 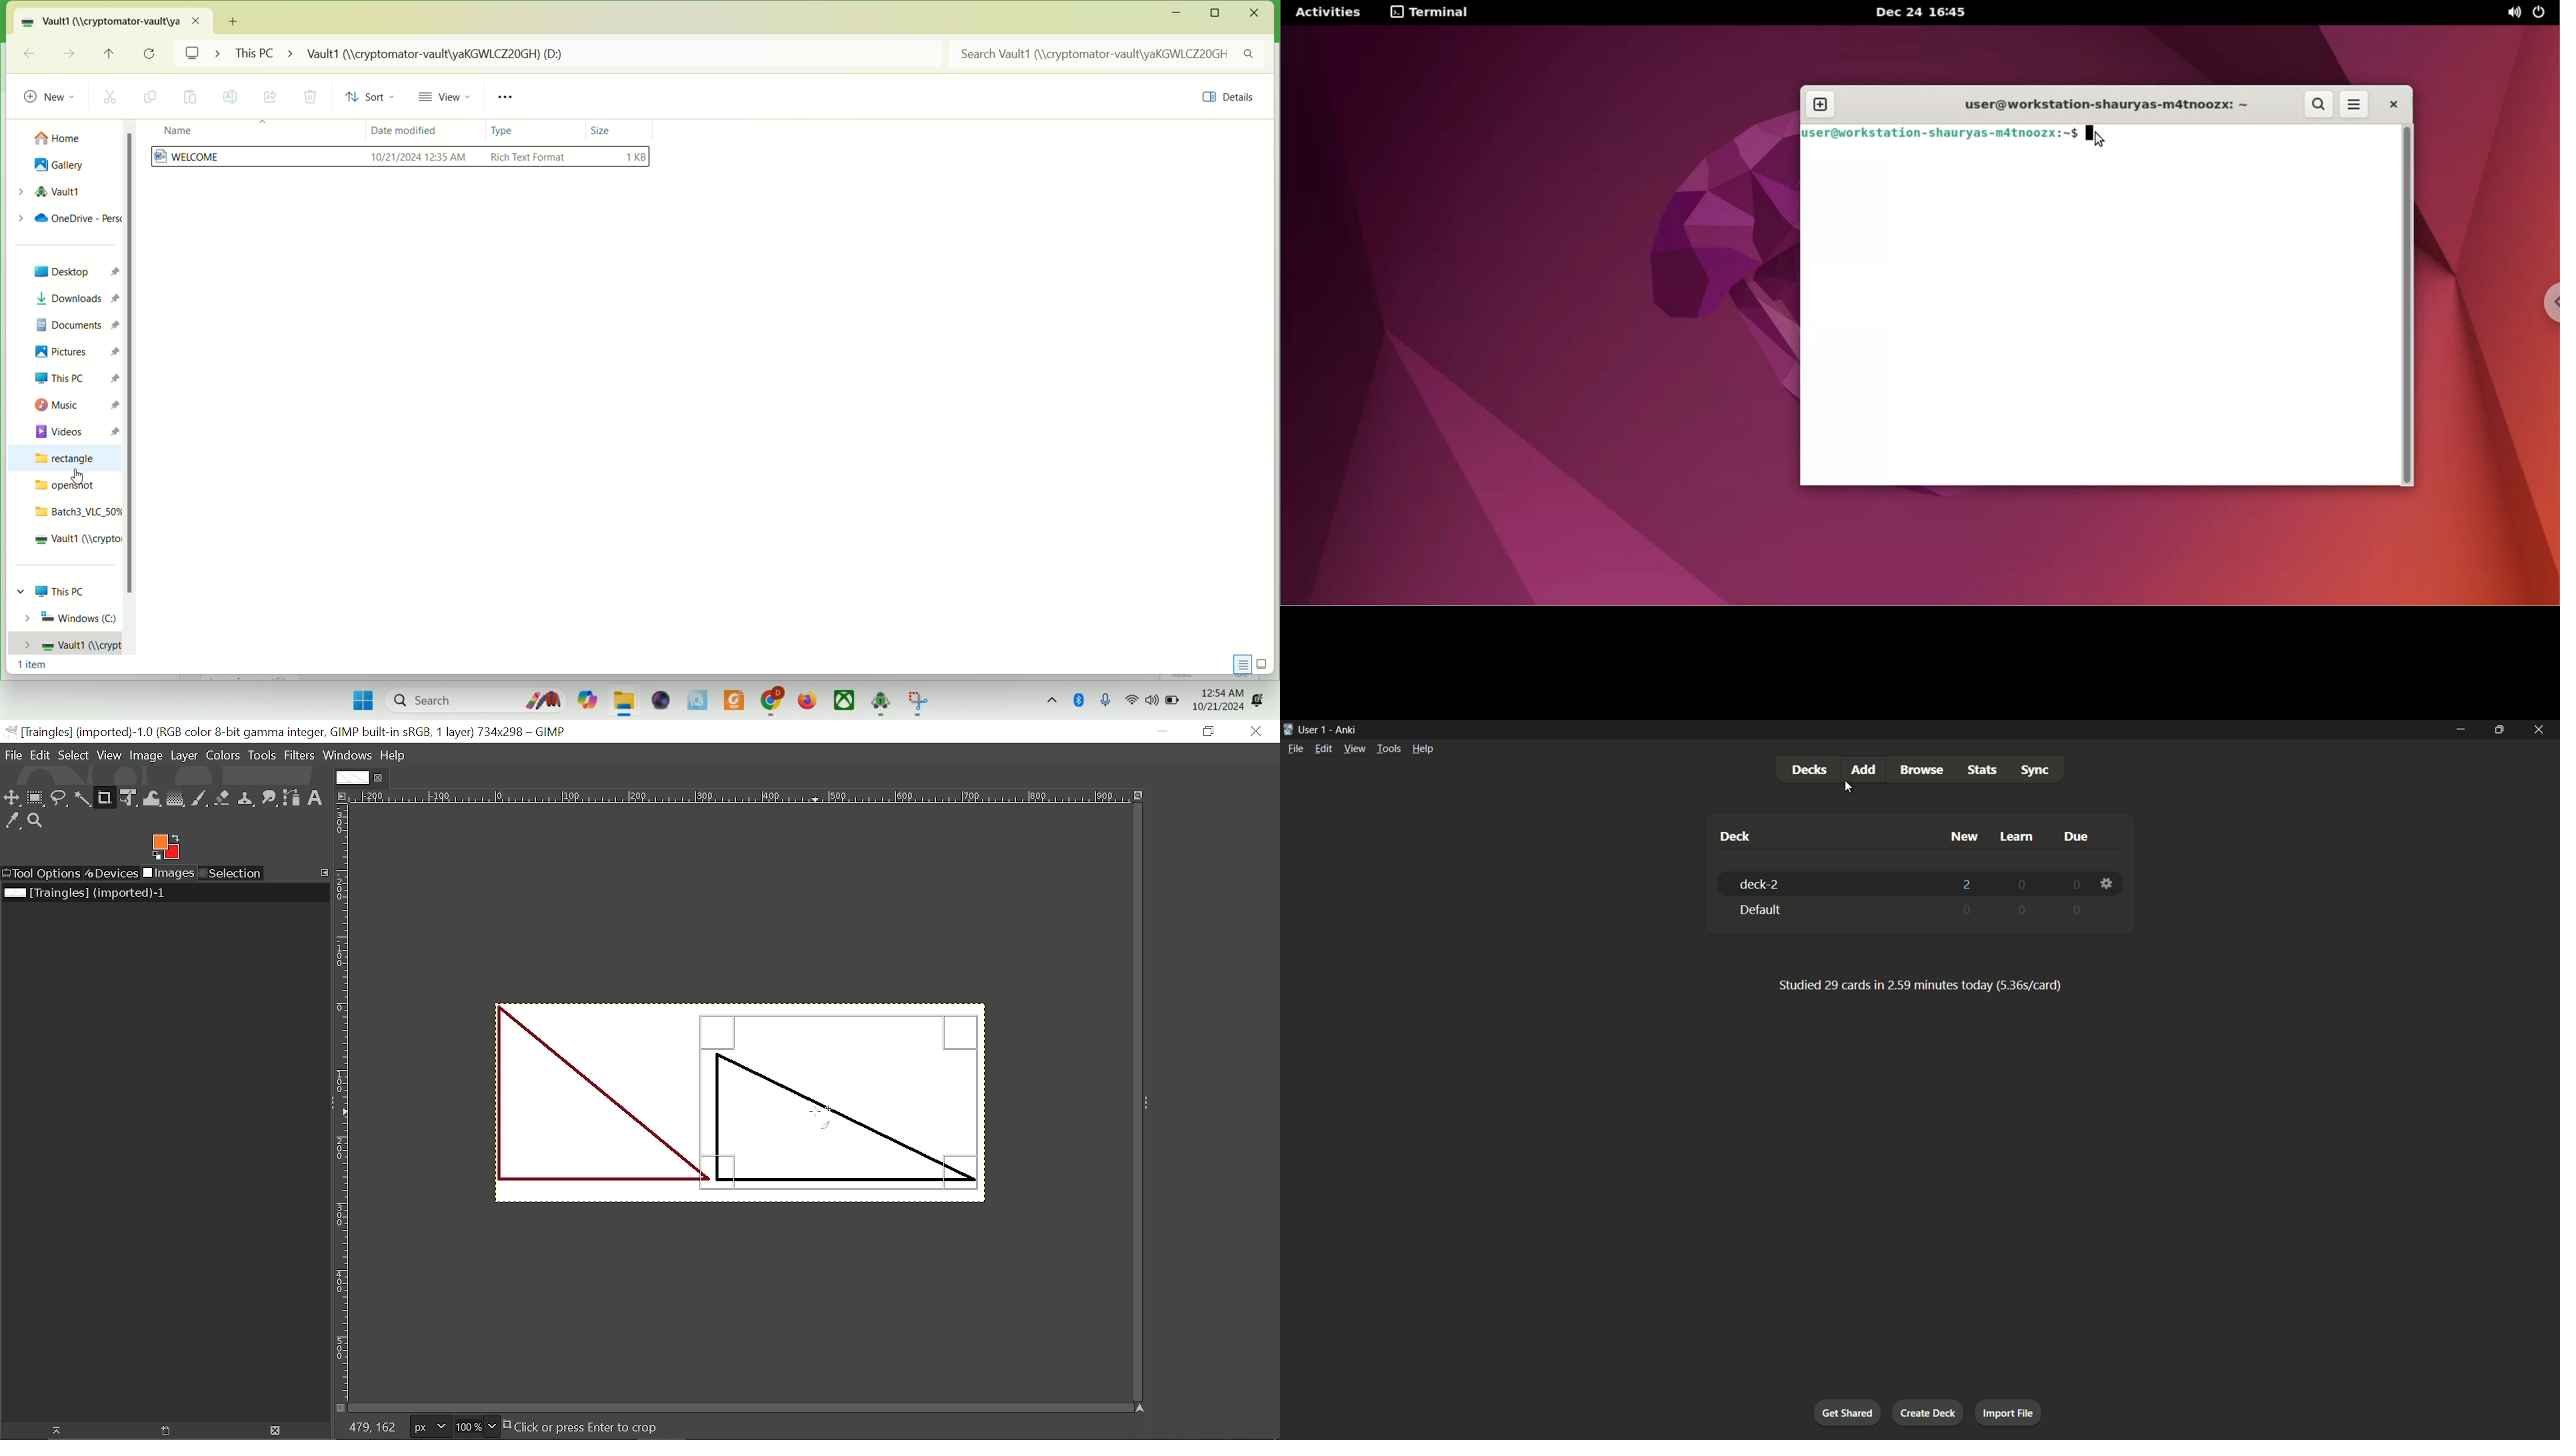 What do you see at coordinates (2459, 731) in the screenshot?
I see `minimize` at bounding box center [2459, 731].